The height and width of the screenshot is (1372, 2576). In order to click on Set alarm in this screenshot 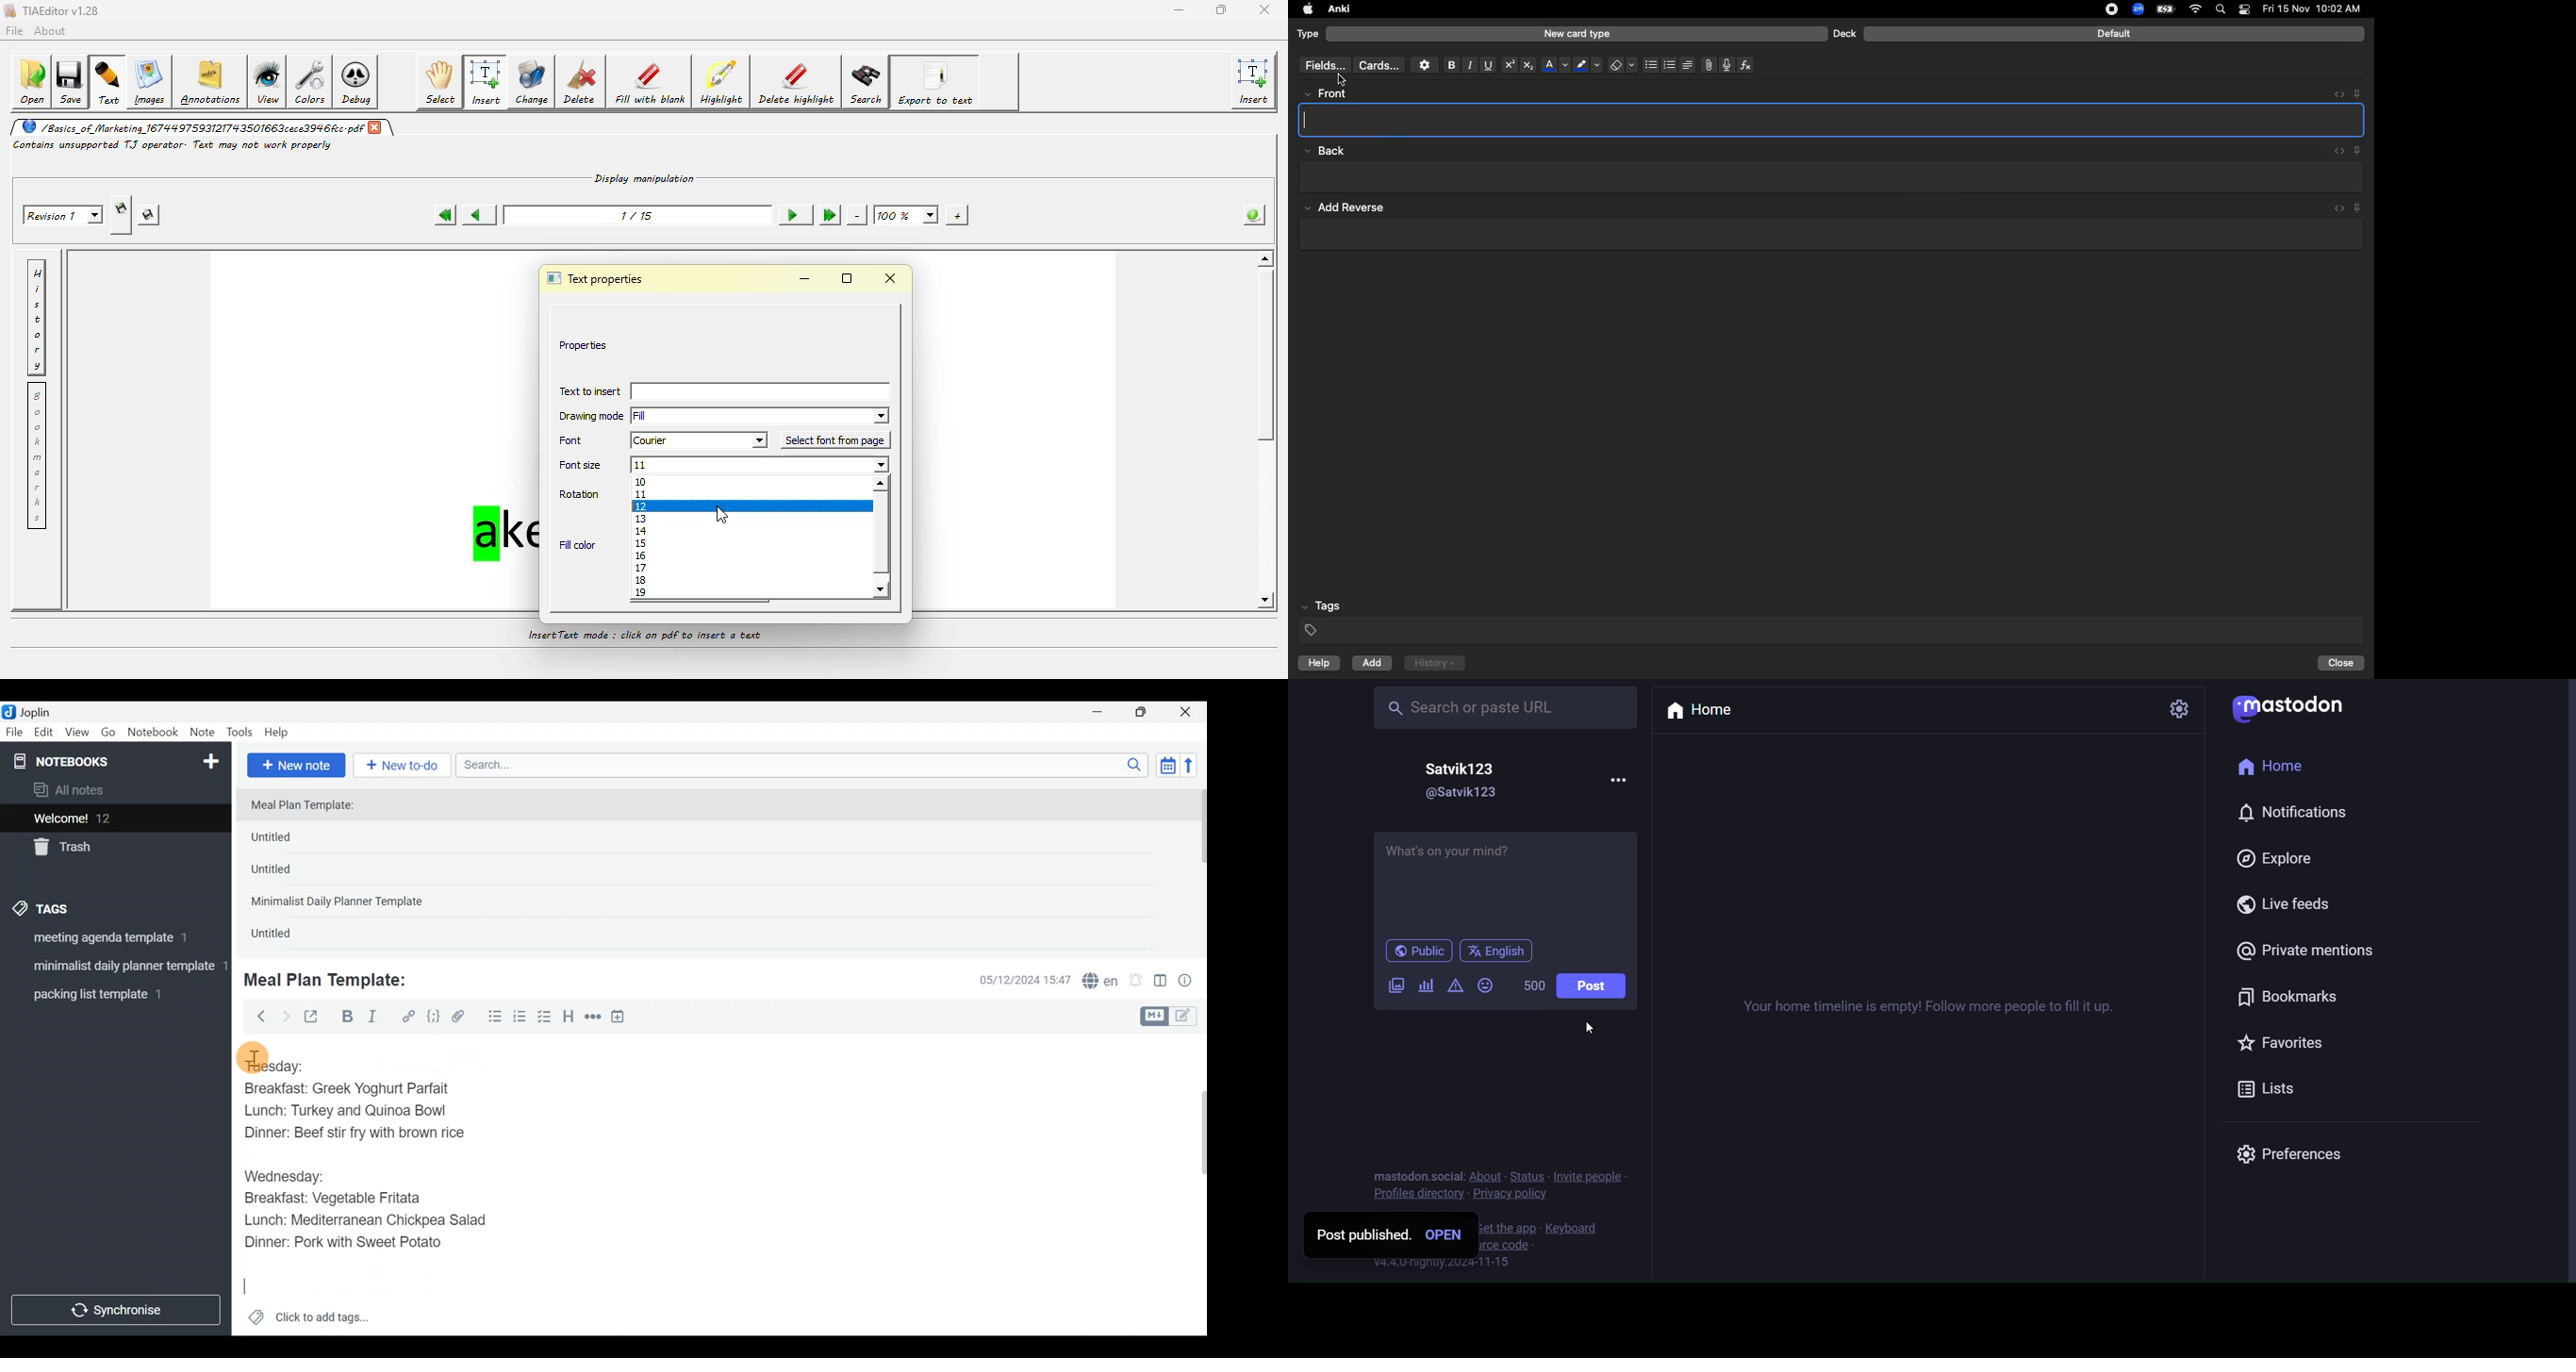, I will do `click(1137, 981)`.